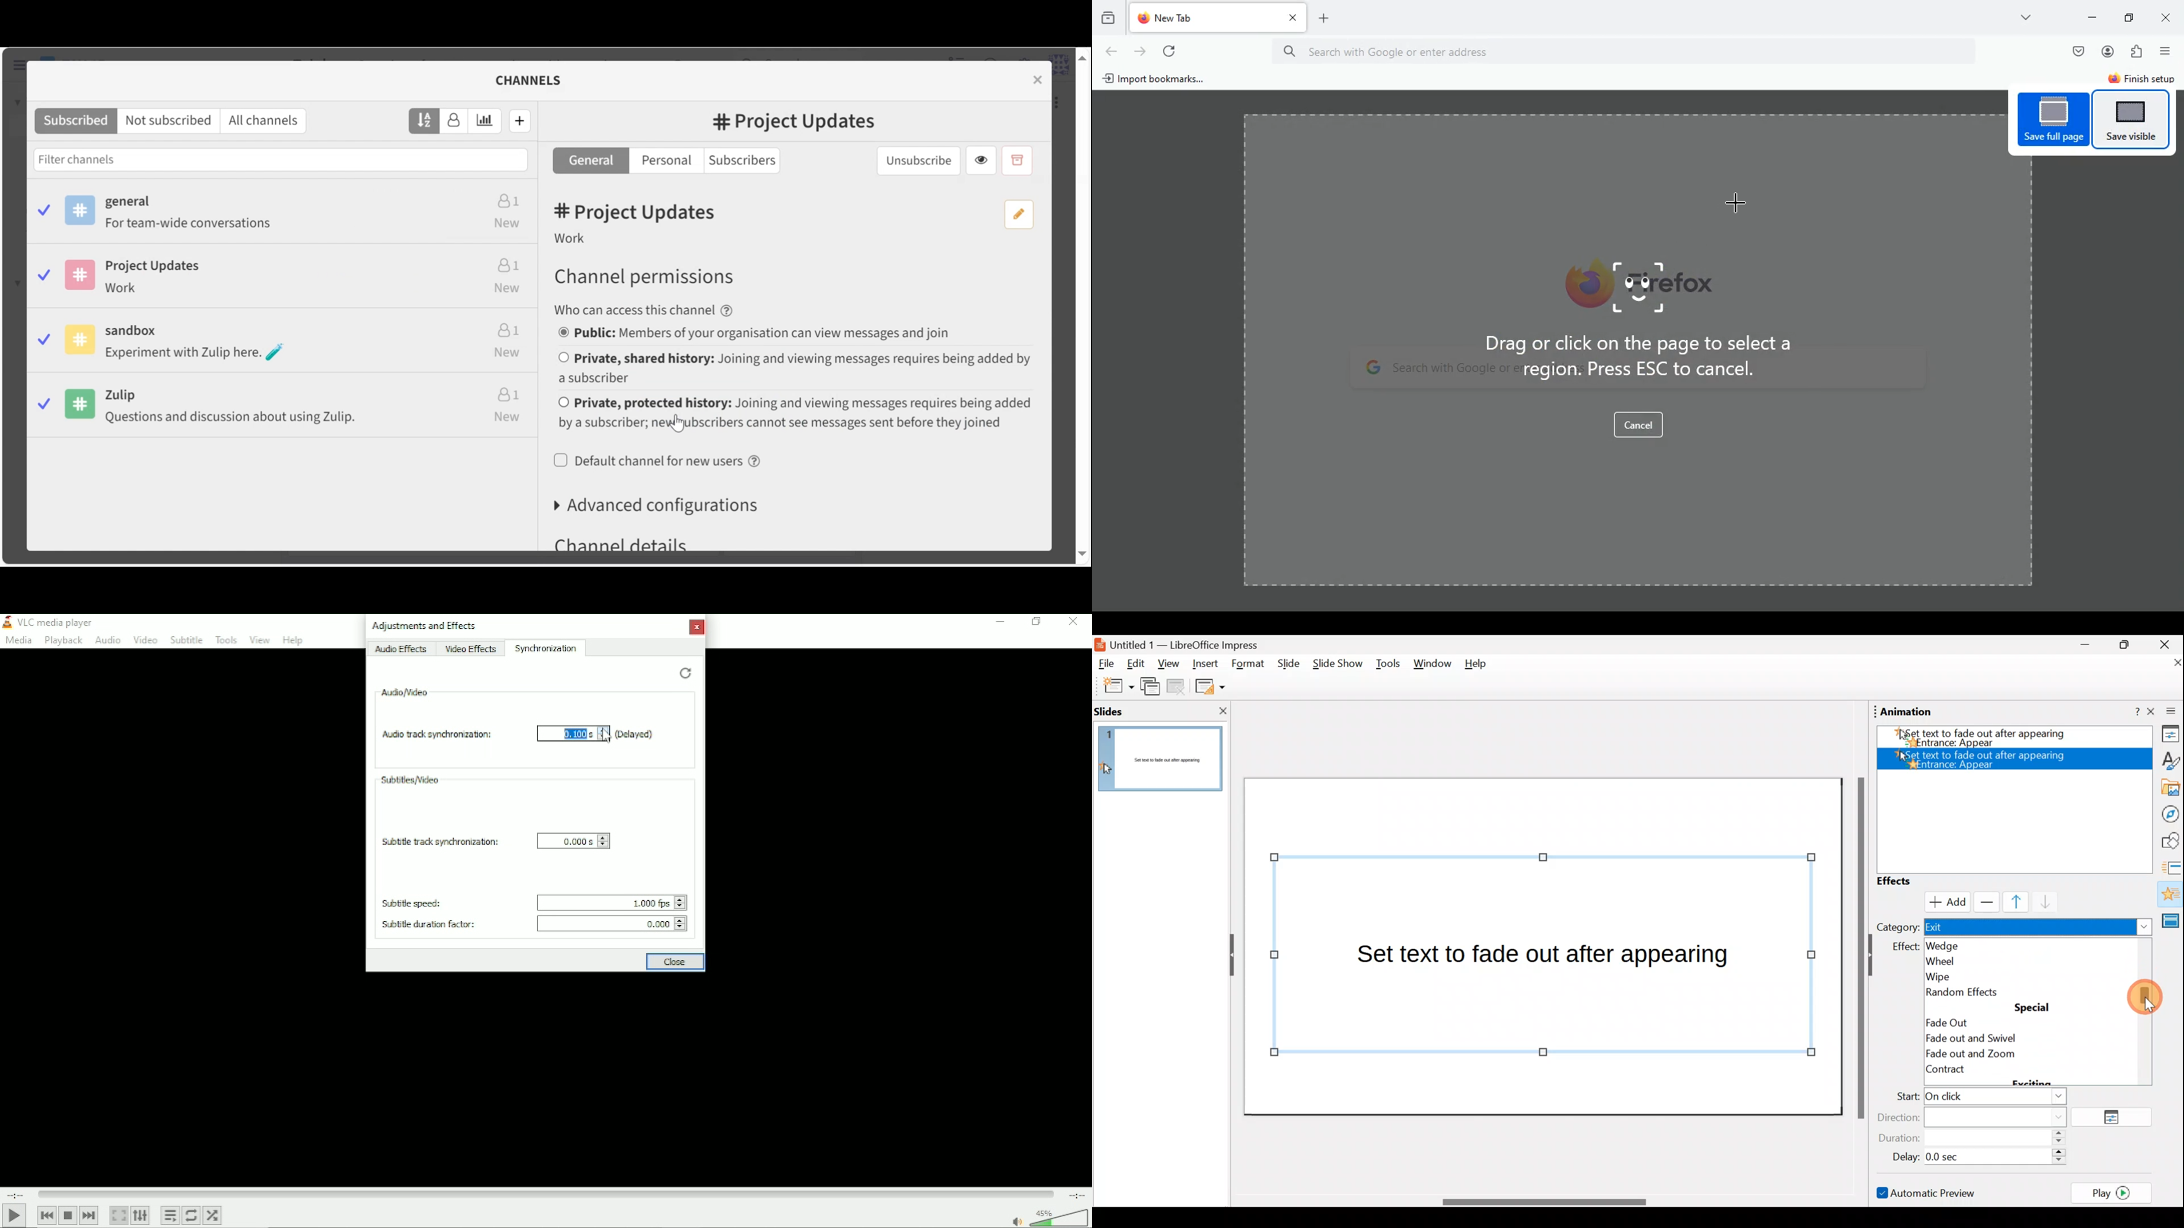 Image resolution: width=2184 pixels, height=1232 pixels. I want to click on Title, so click(53, 623).